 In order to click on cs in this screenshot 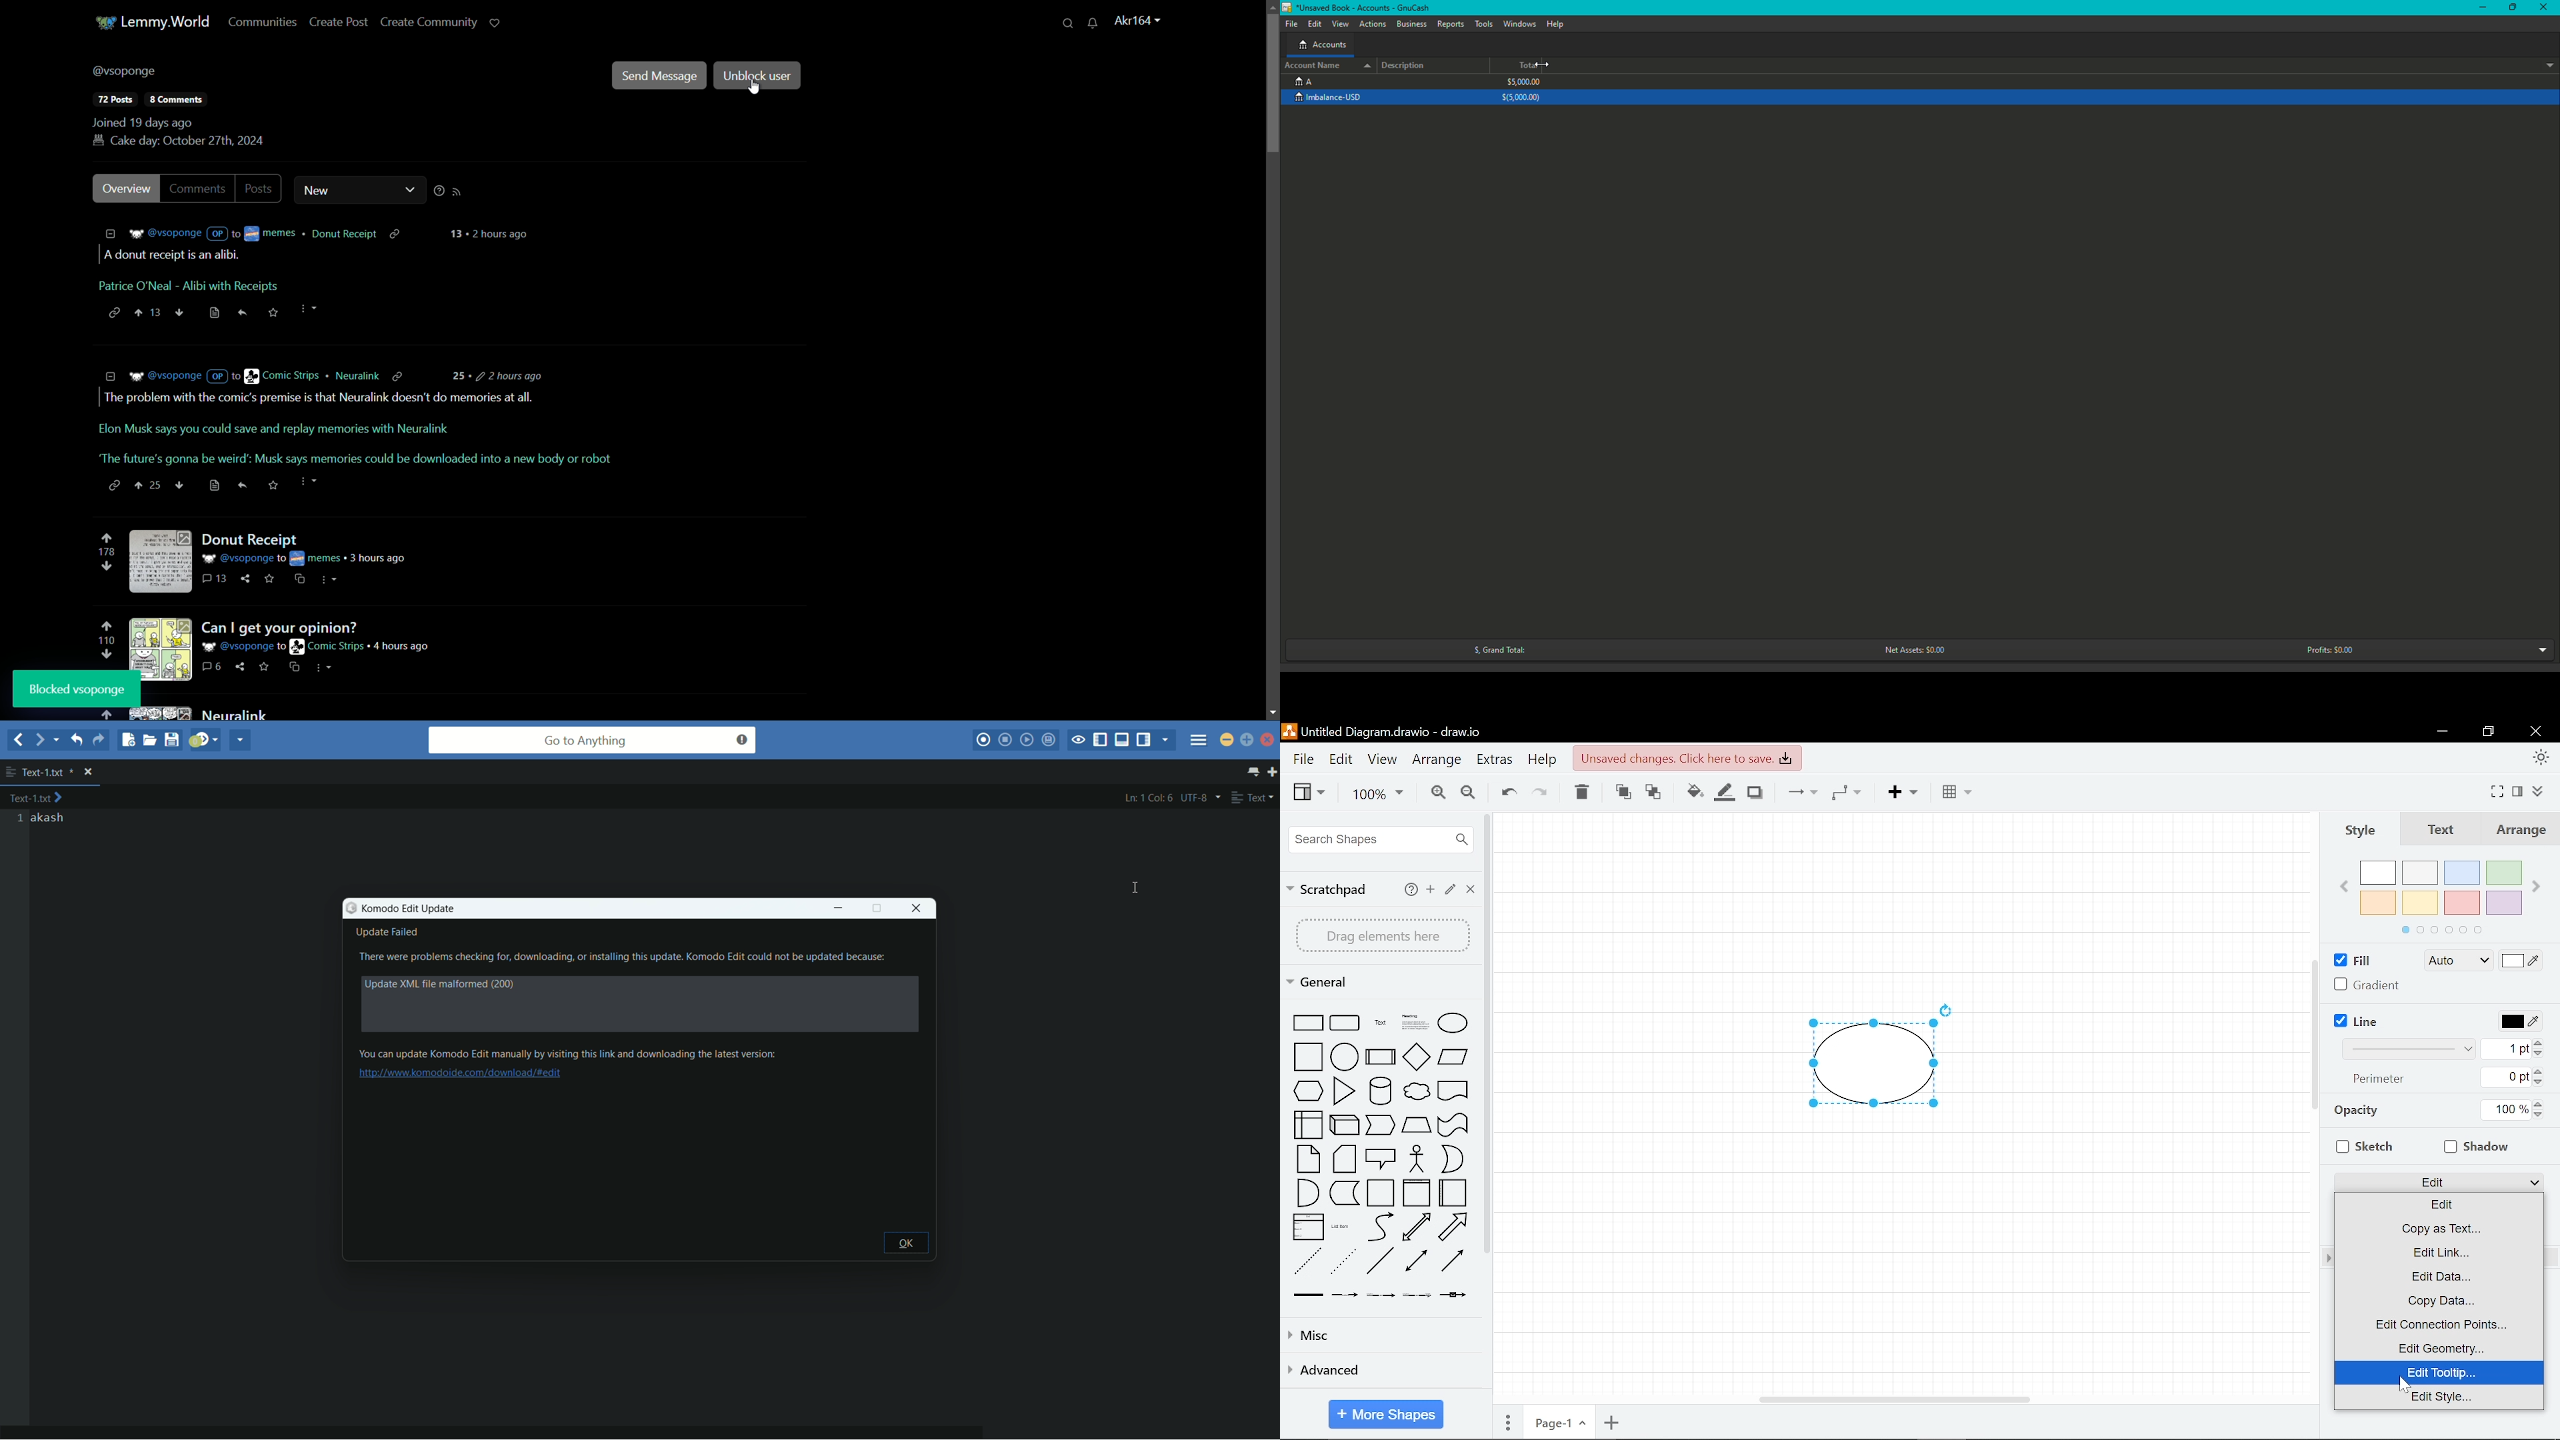, I will do `click(298, 581)`.